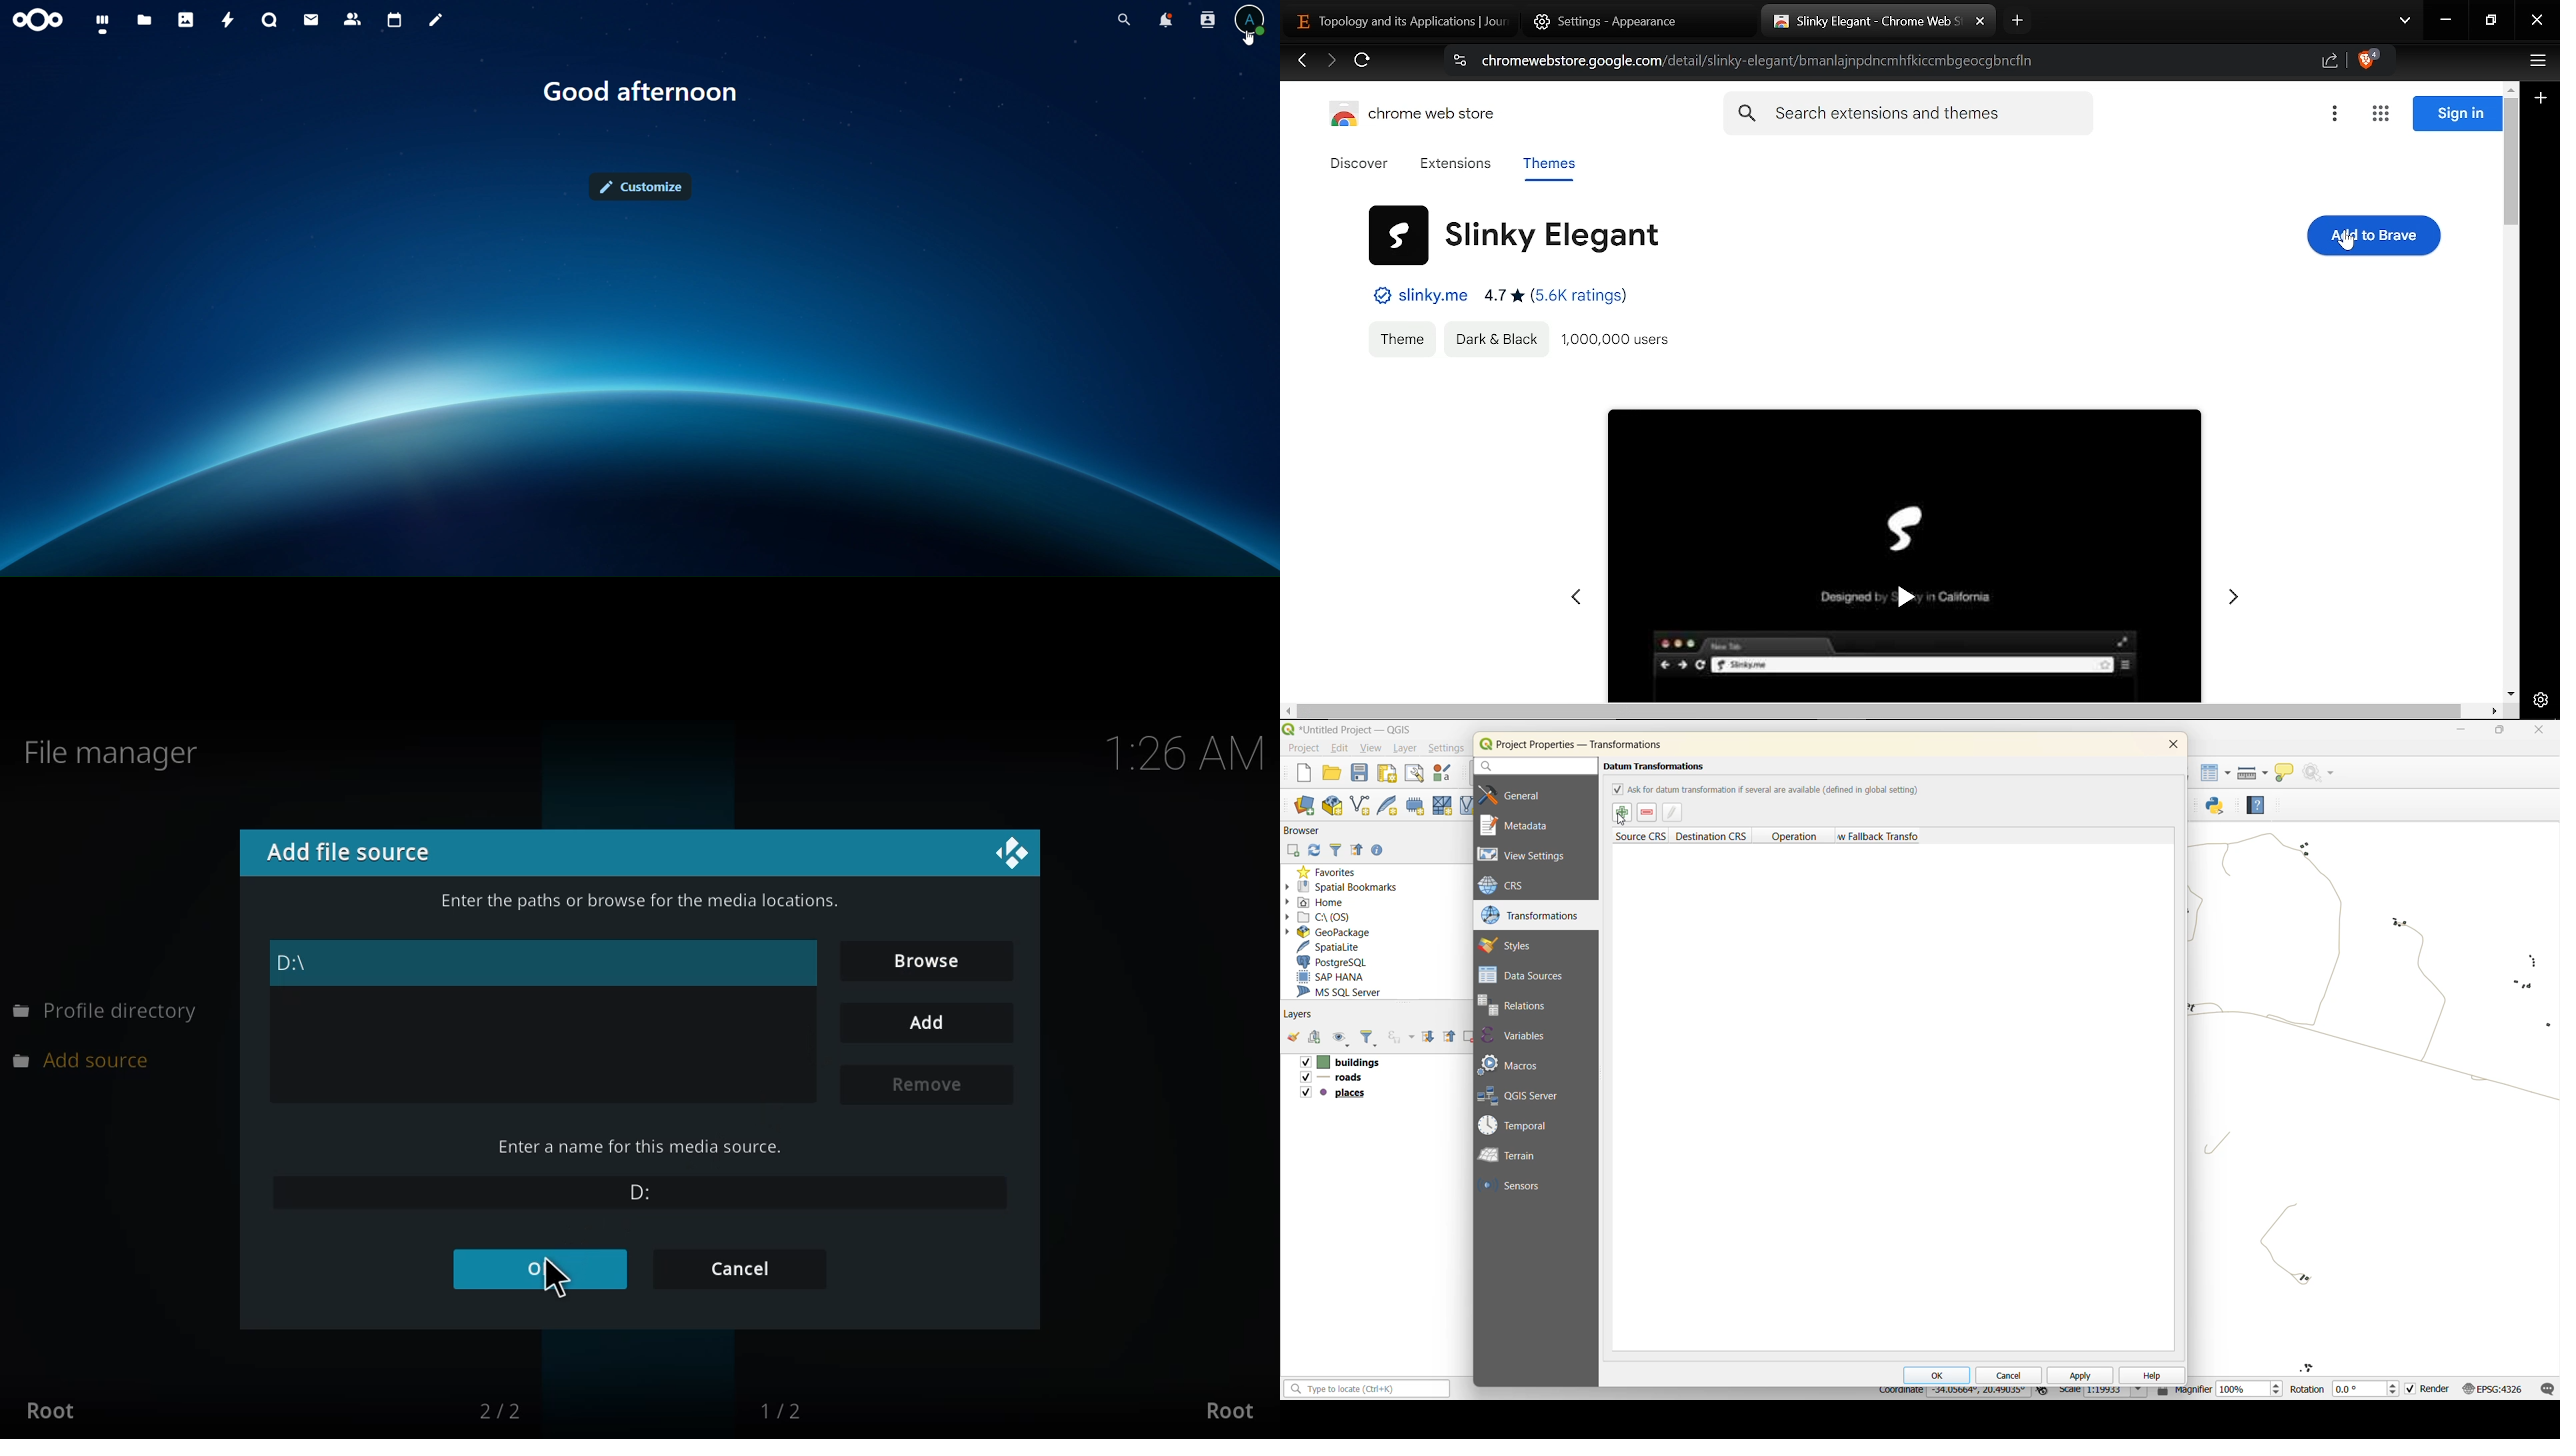 The width and height of the screenshot is (2576, 1456). I want to click on d, so click(633, 1189).